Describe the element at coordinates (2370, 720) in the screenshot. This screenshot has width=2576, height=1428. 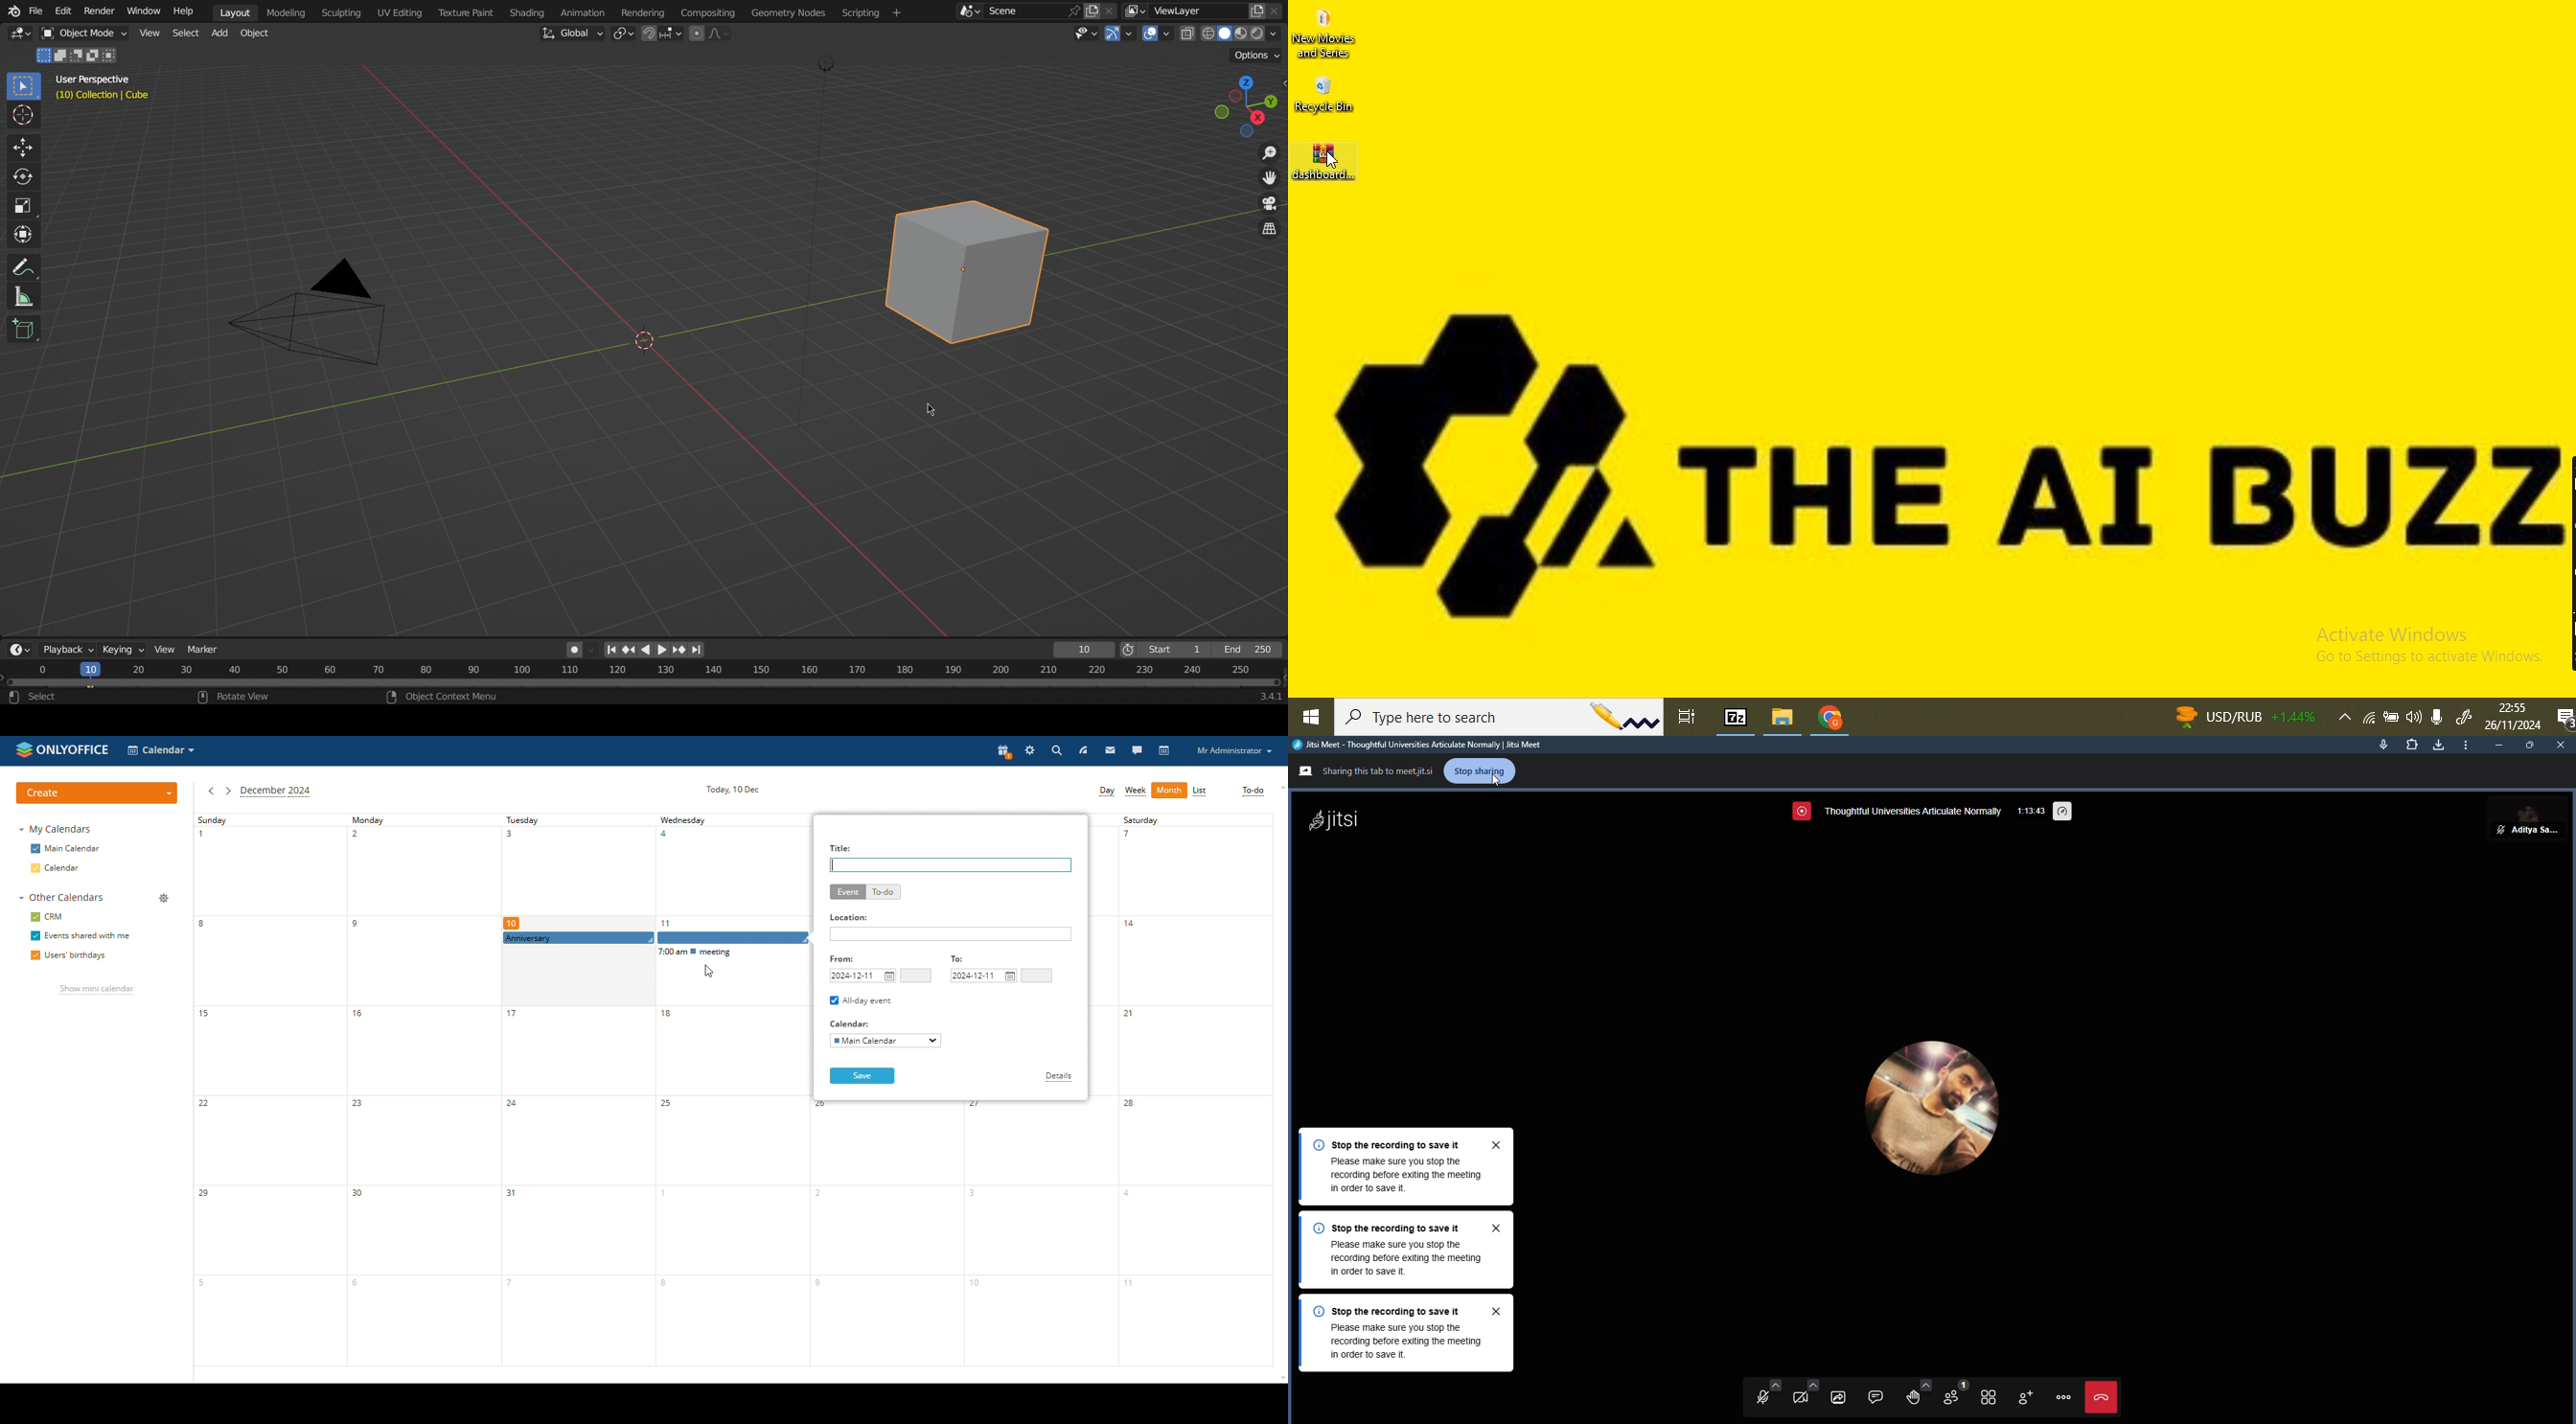
I see `wifi` at that location.